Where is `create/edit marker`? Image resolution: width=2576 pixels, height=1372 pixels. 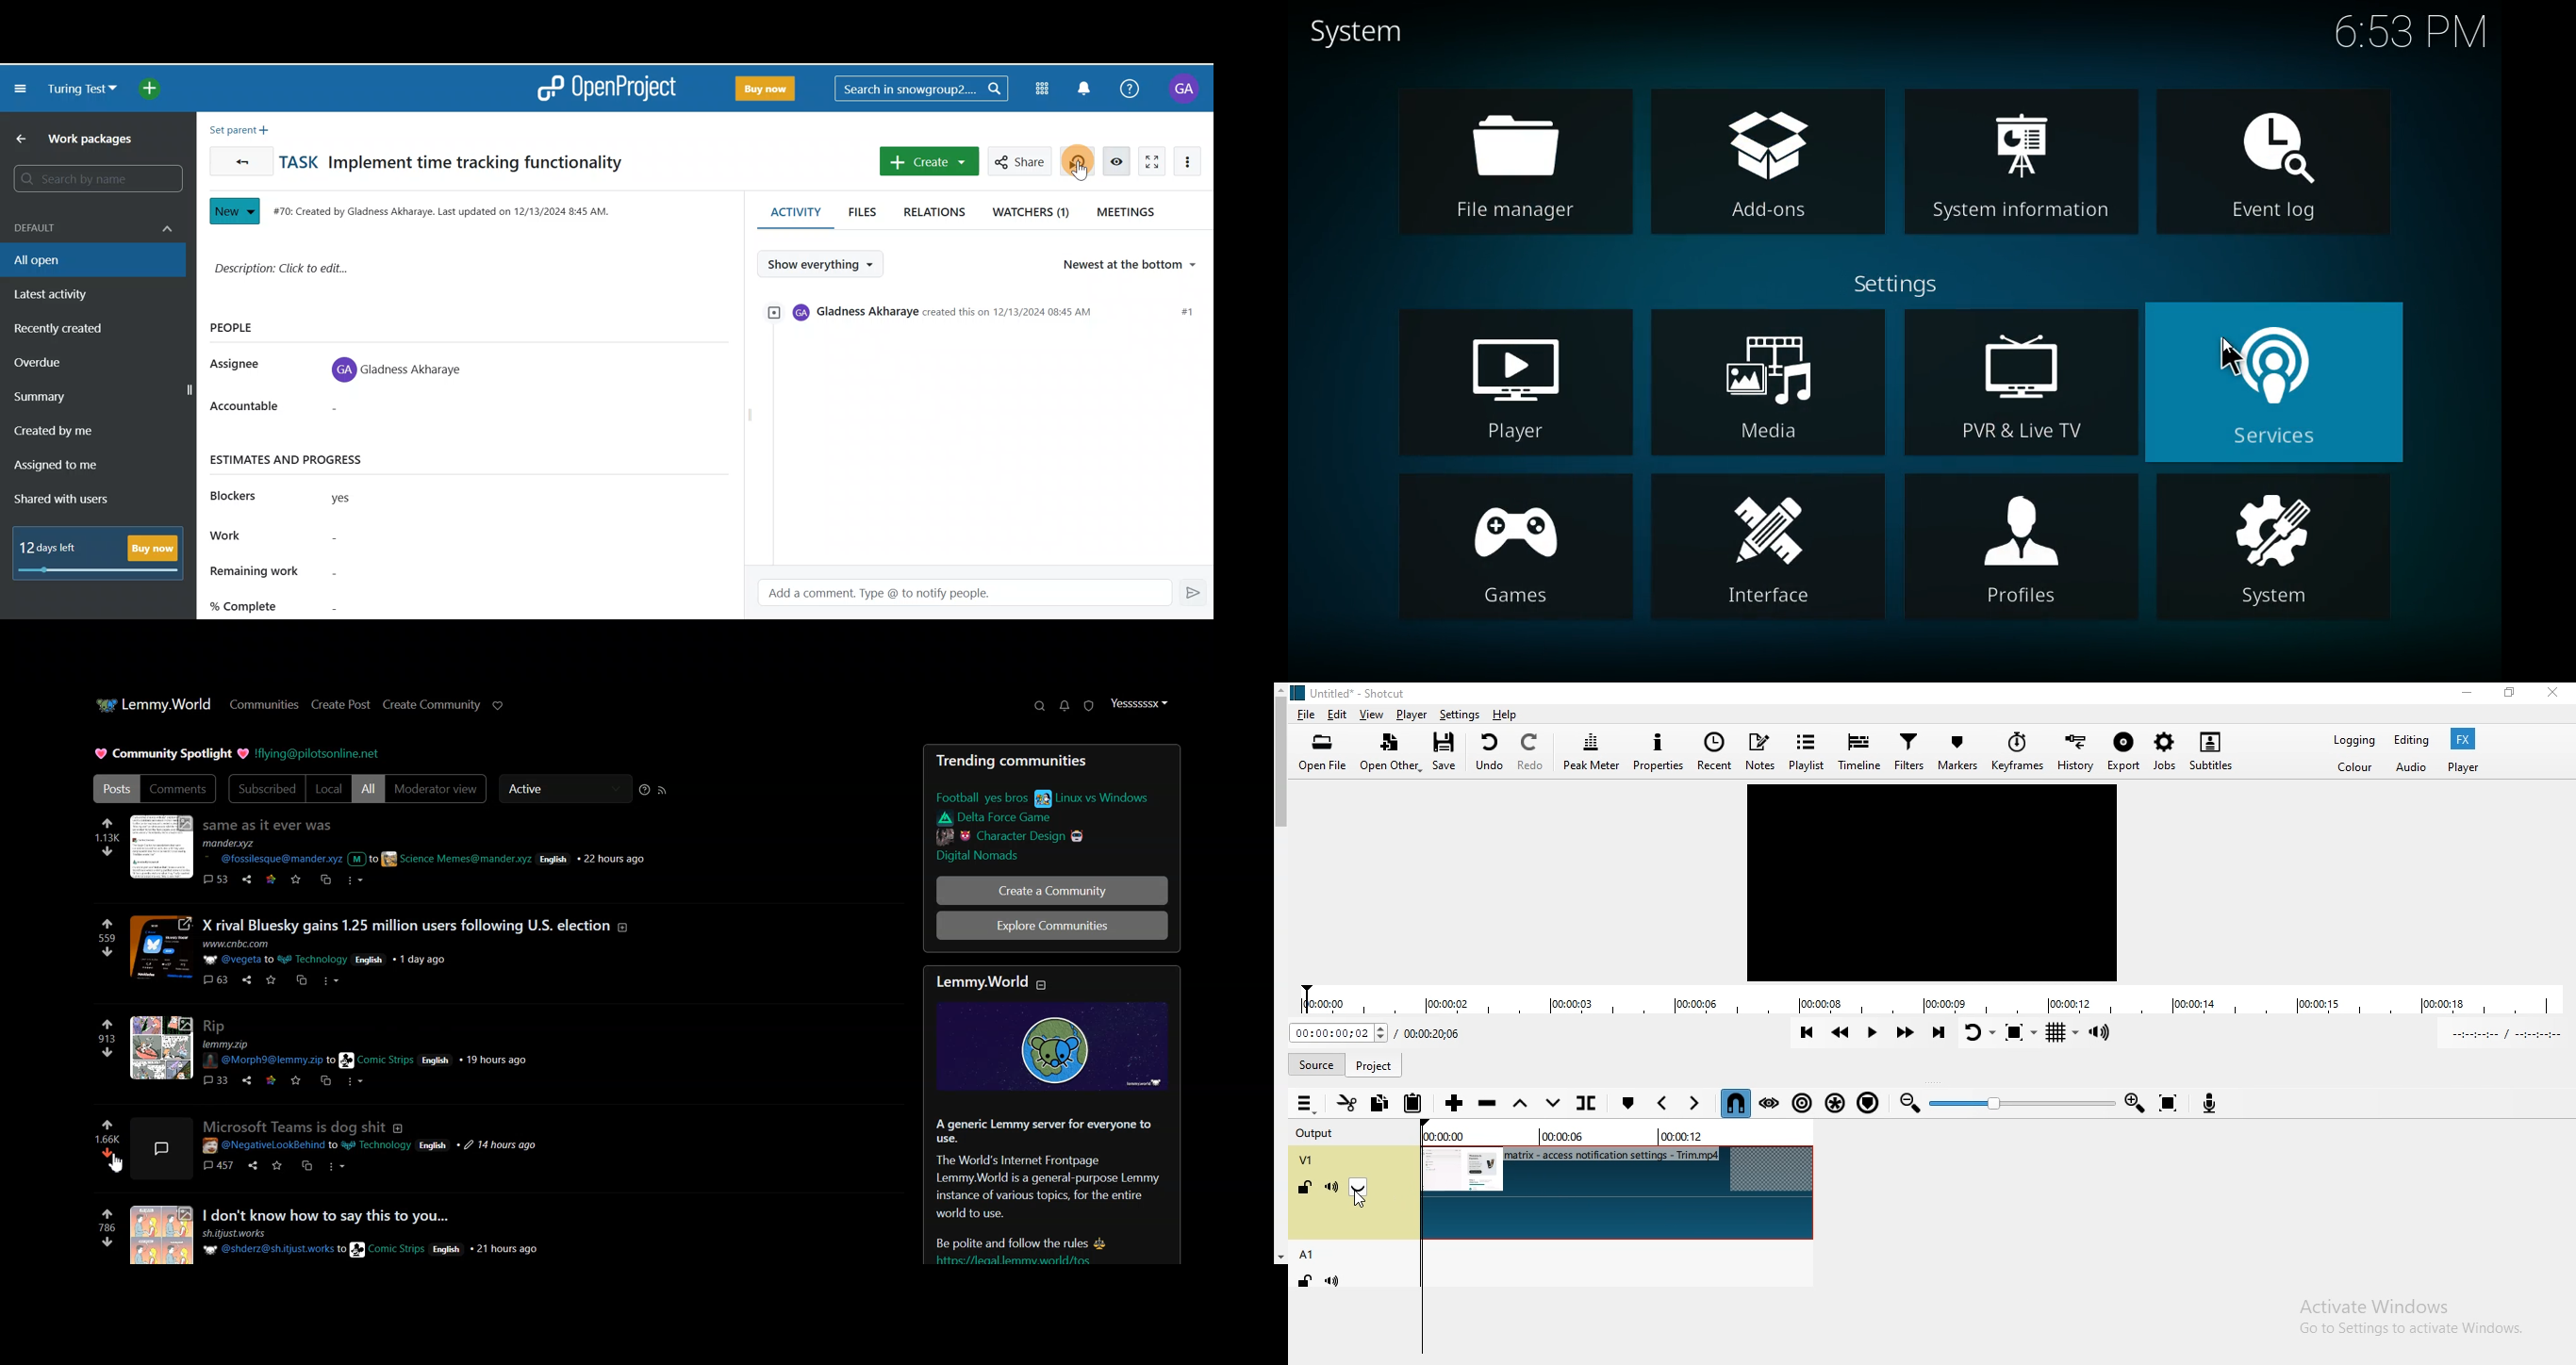 create/edit marker is located at coordinates (1630, 1103).